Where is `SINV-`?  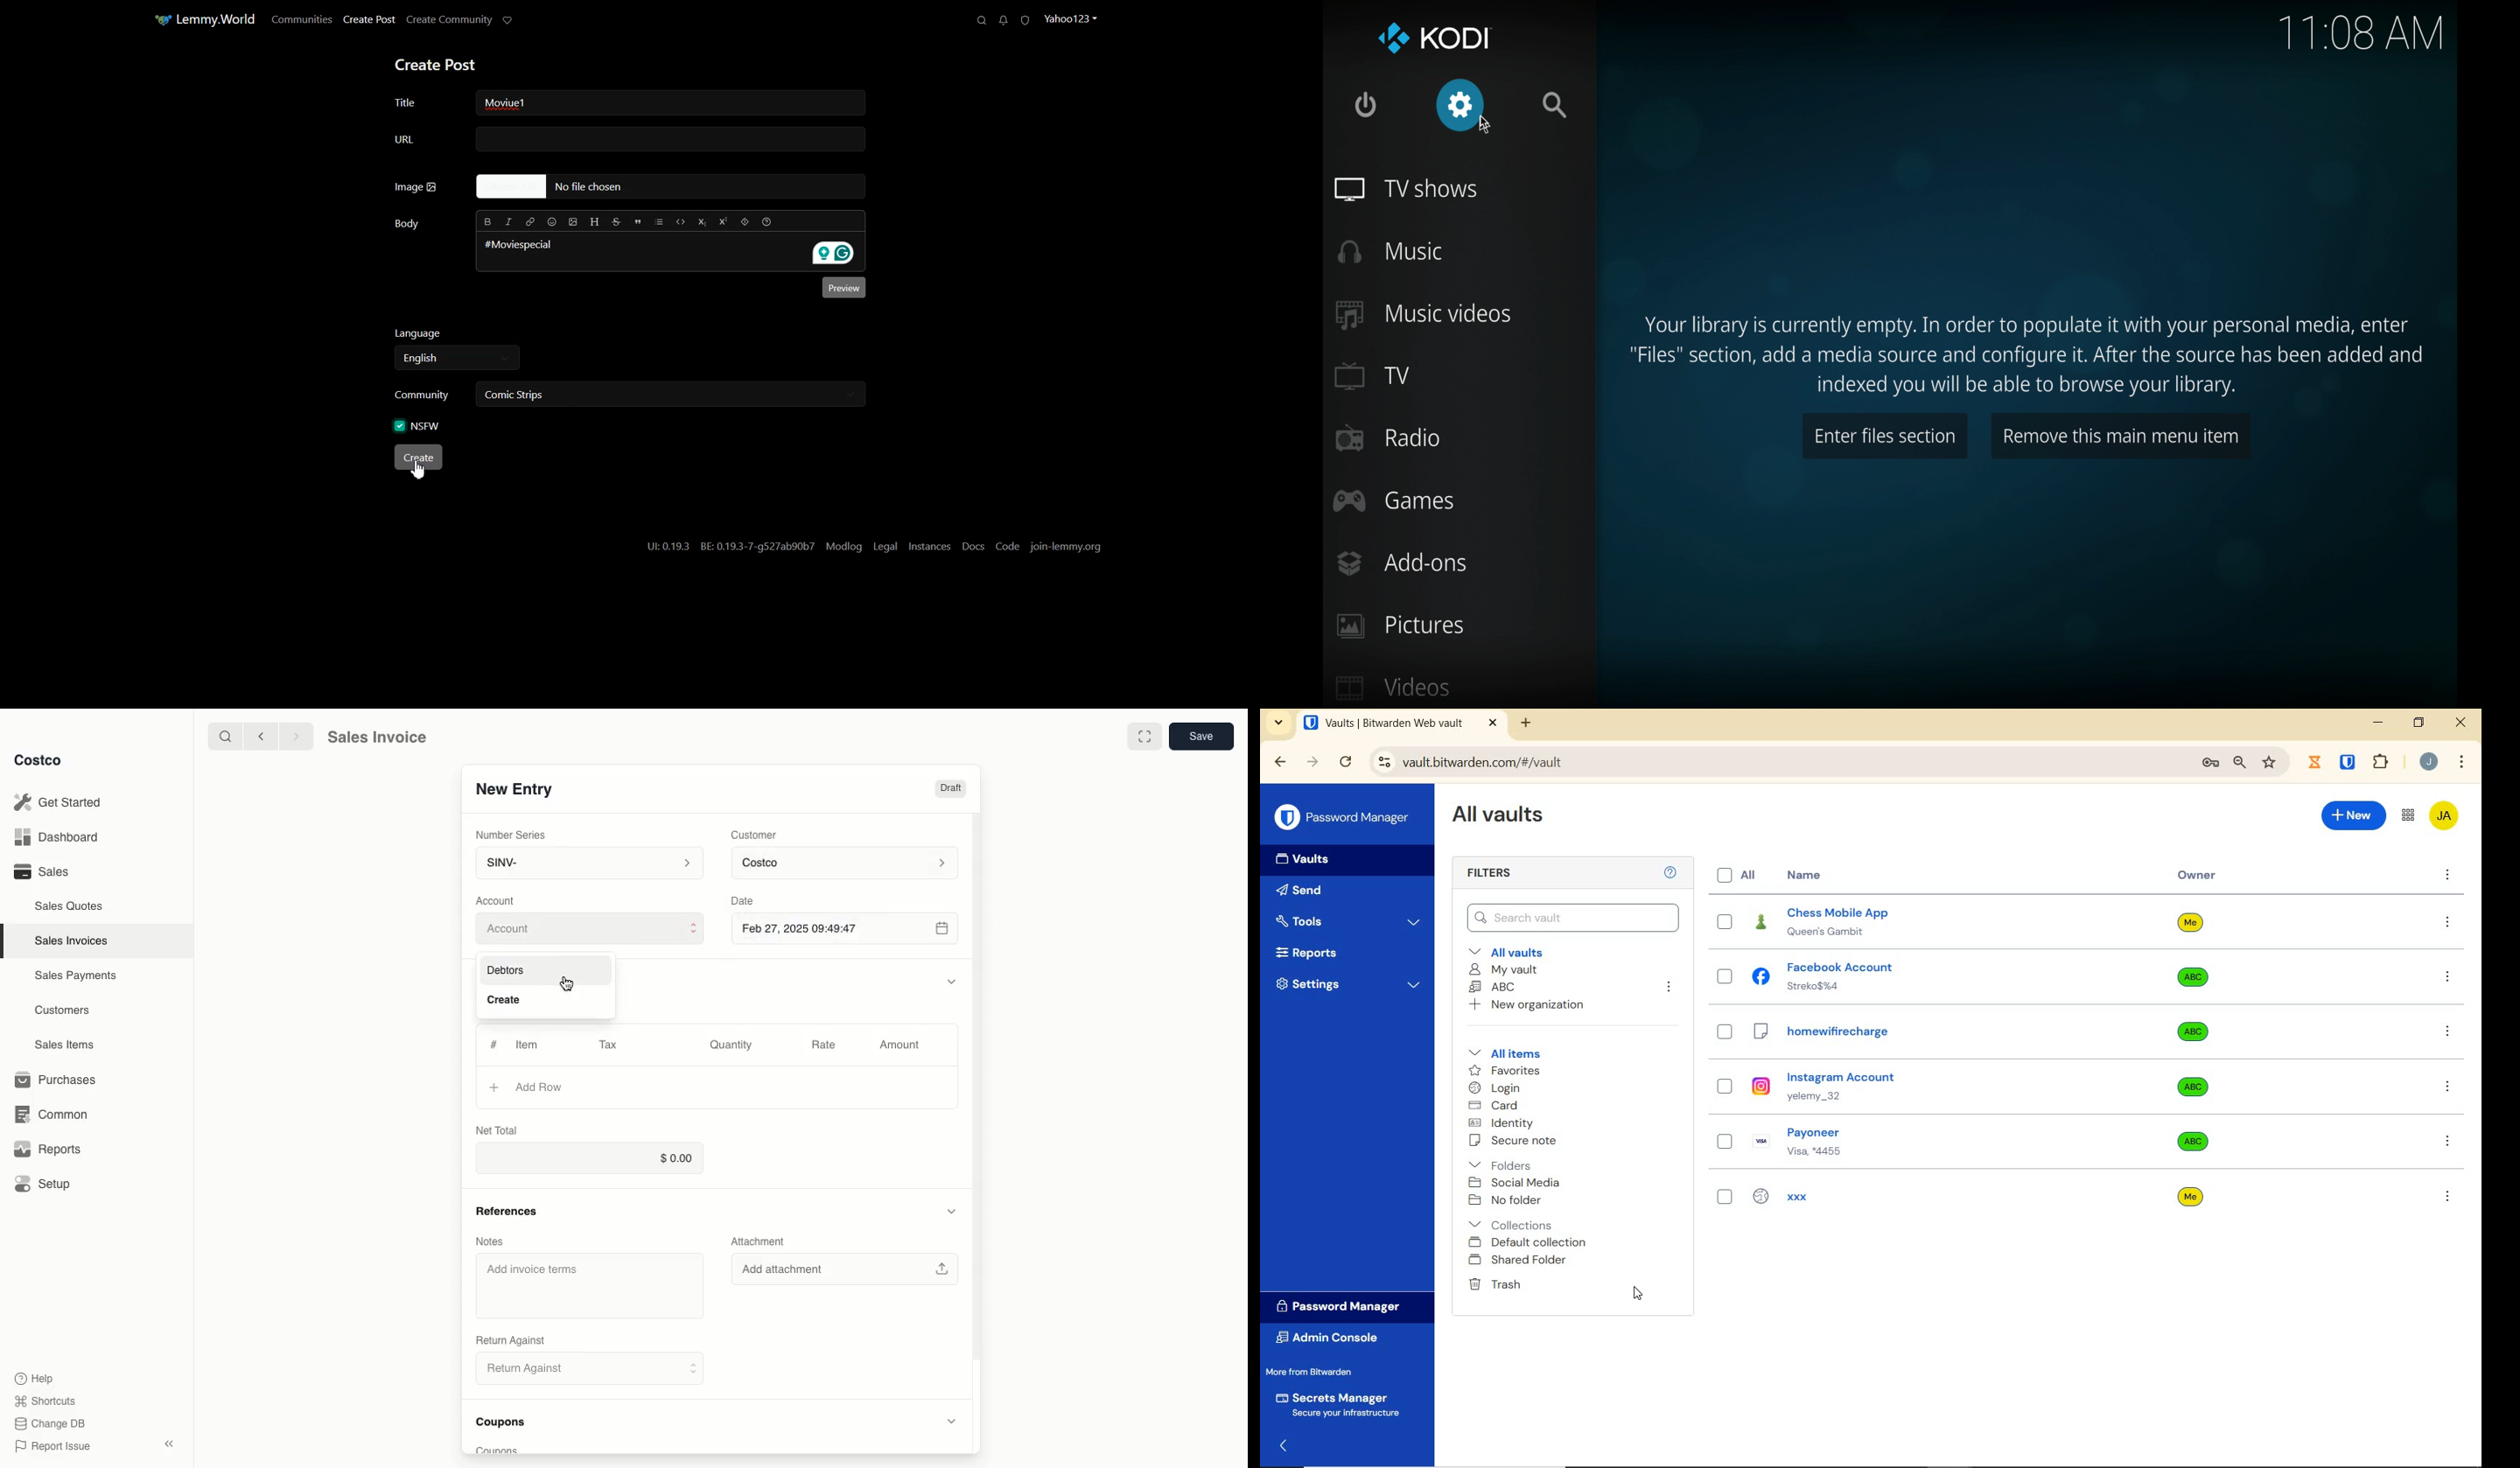
SINV- is located at coordinates (586, 865).